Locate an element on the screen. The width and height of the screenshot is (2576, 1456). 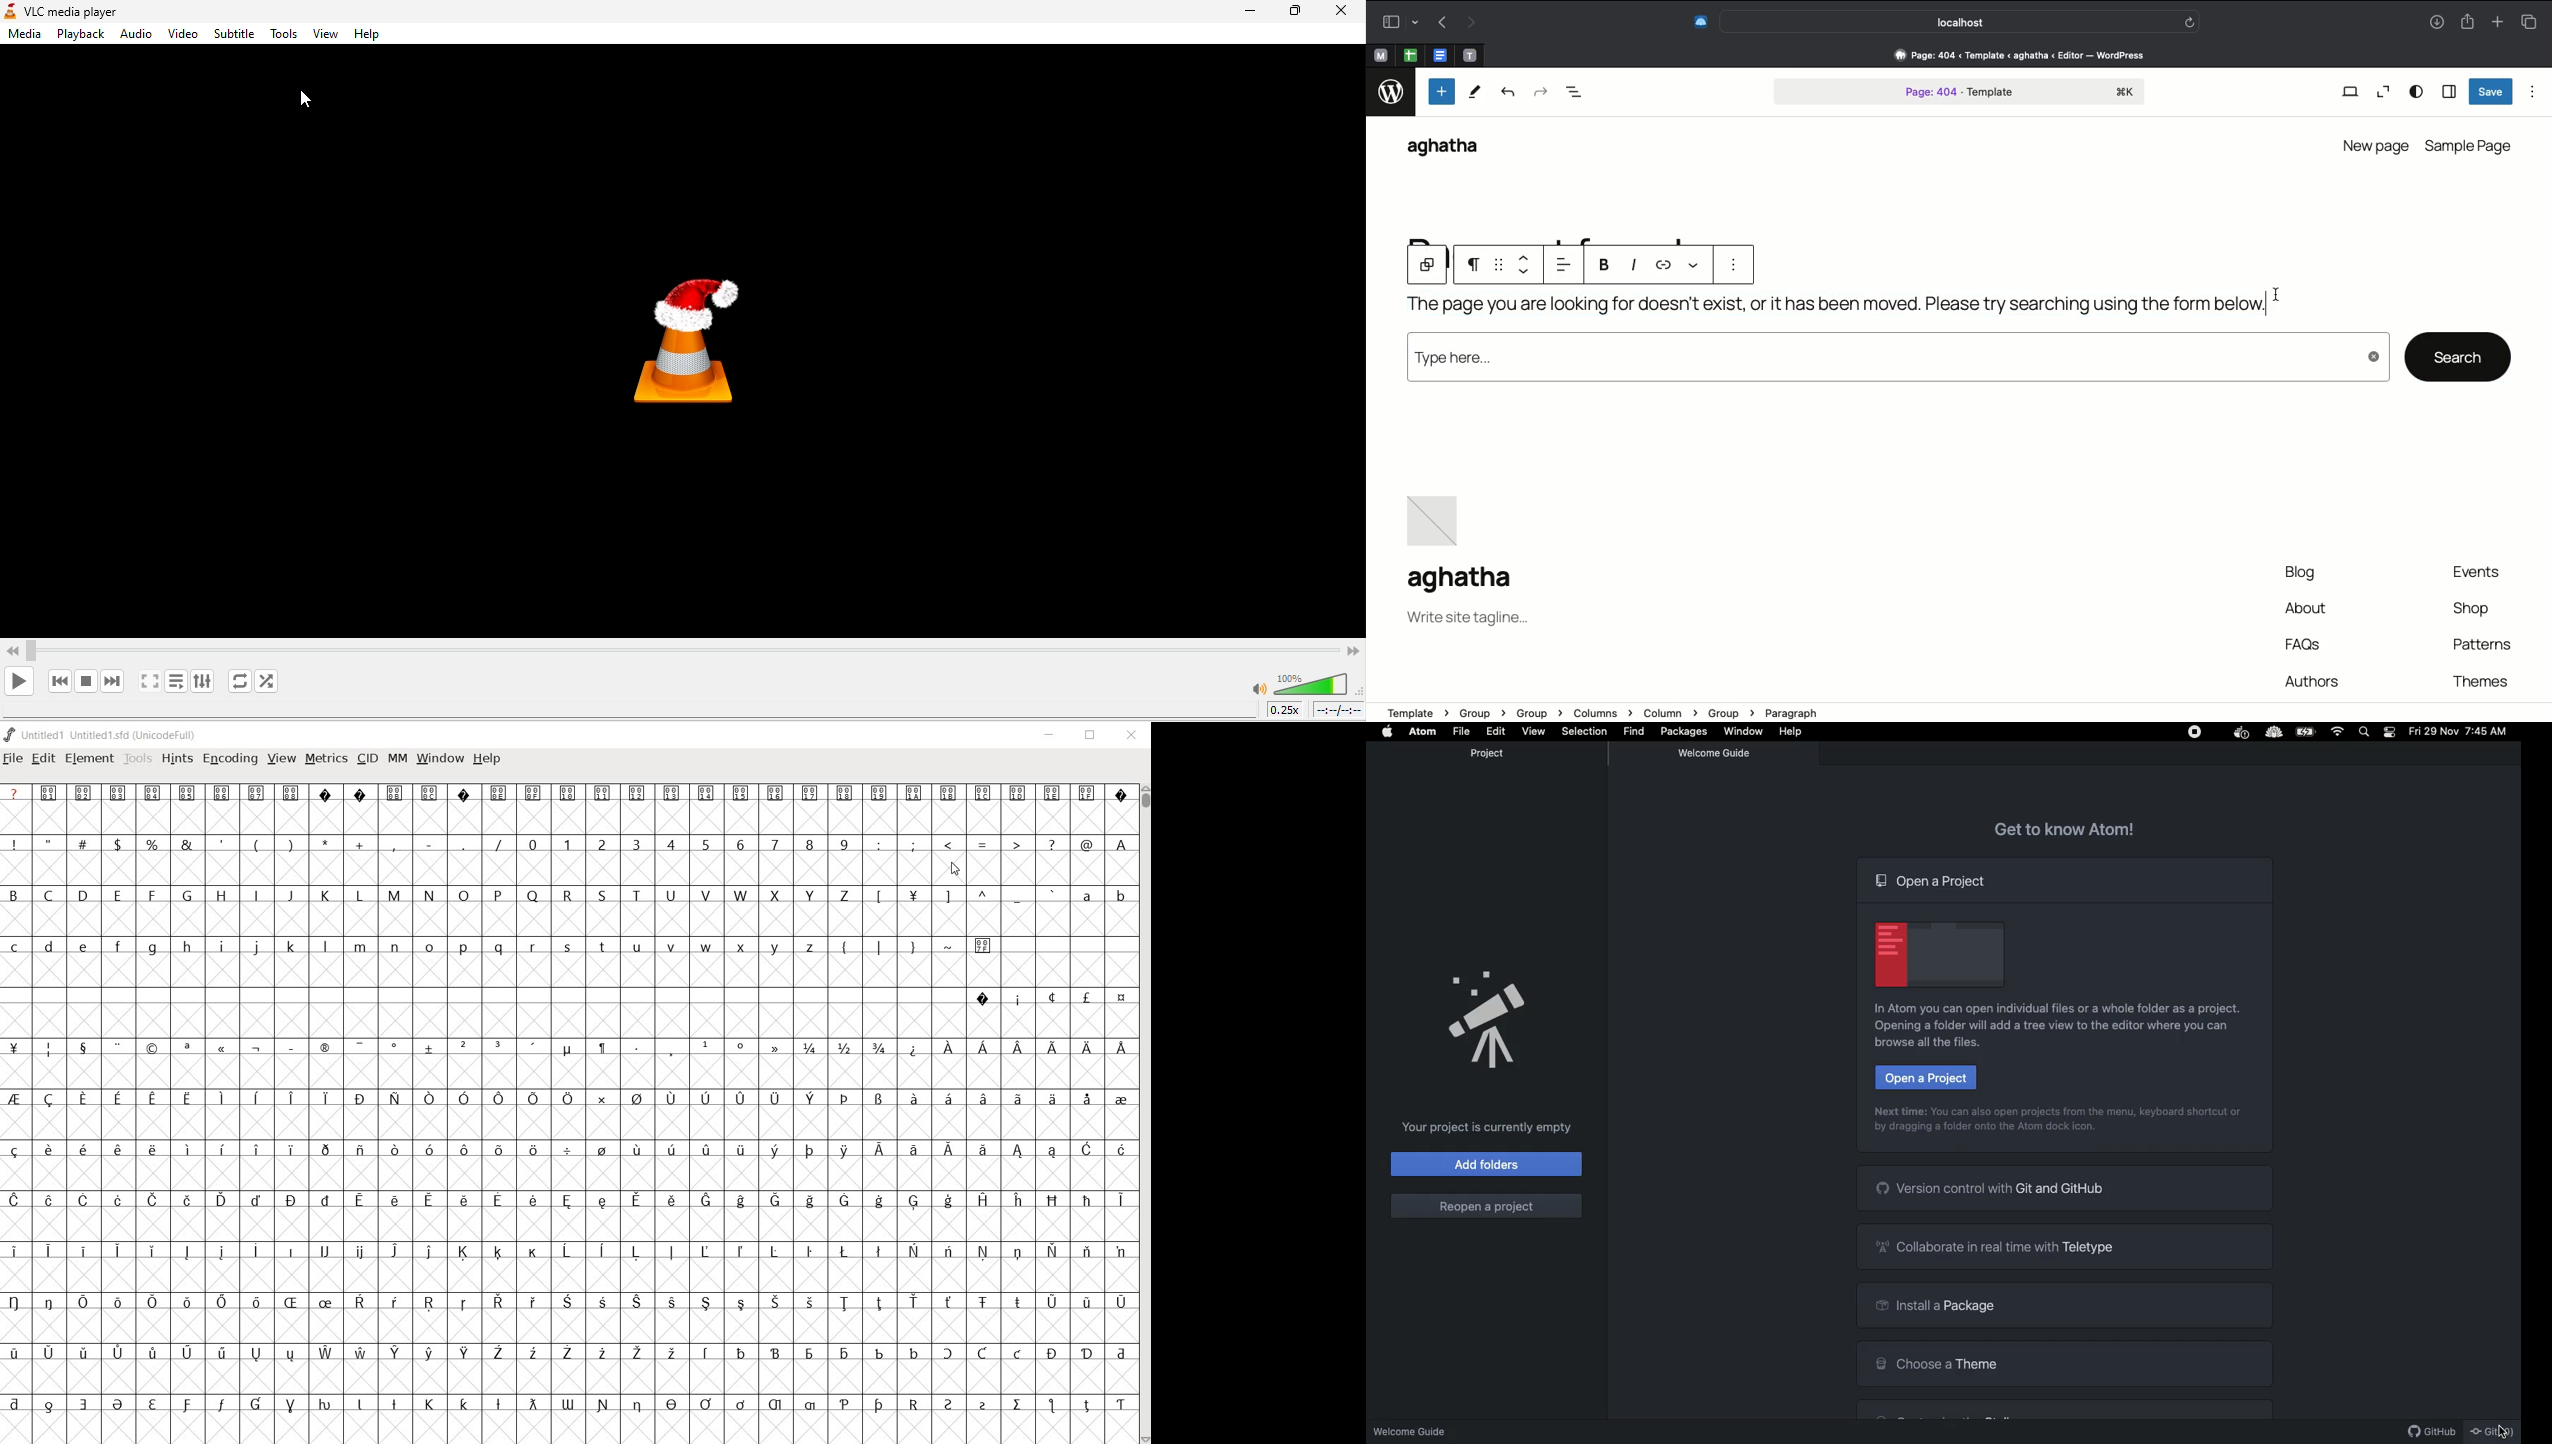
Blog is located at coordinates (2296, 574).